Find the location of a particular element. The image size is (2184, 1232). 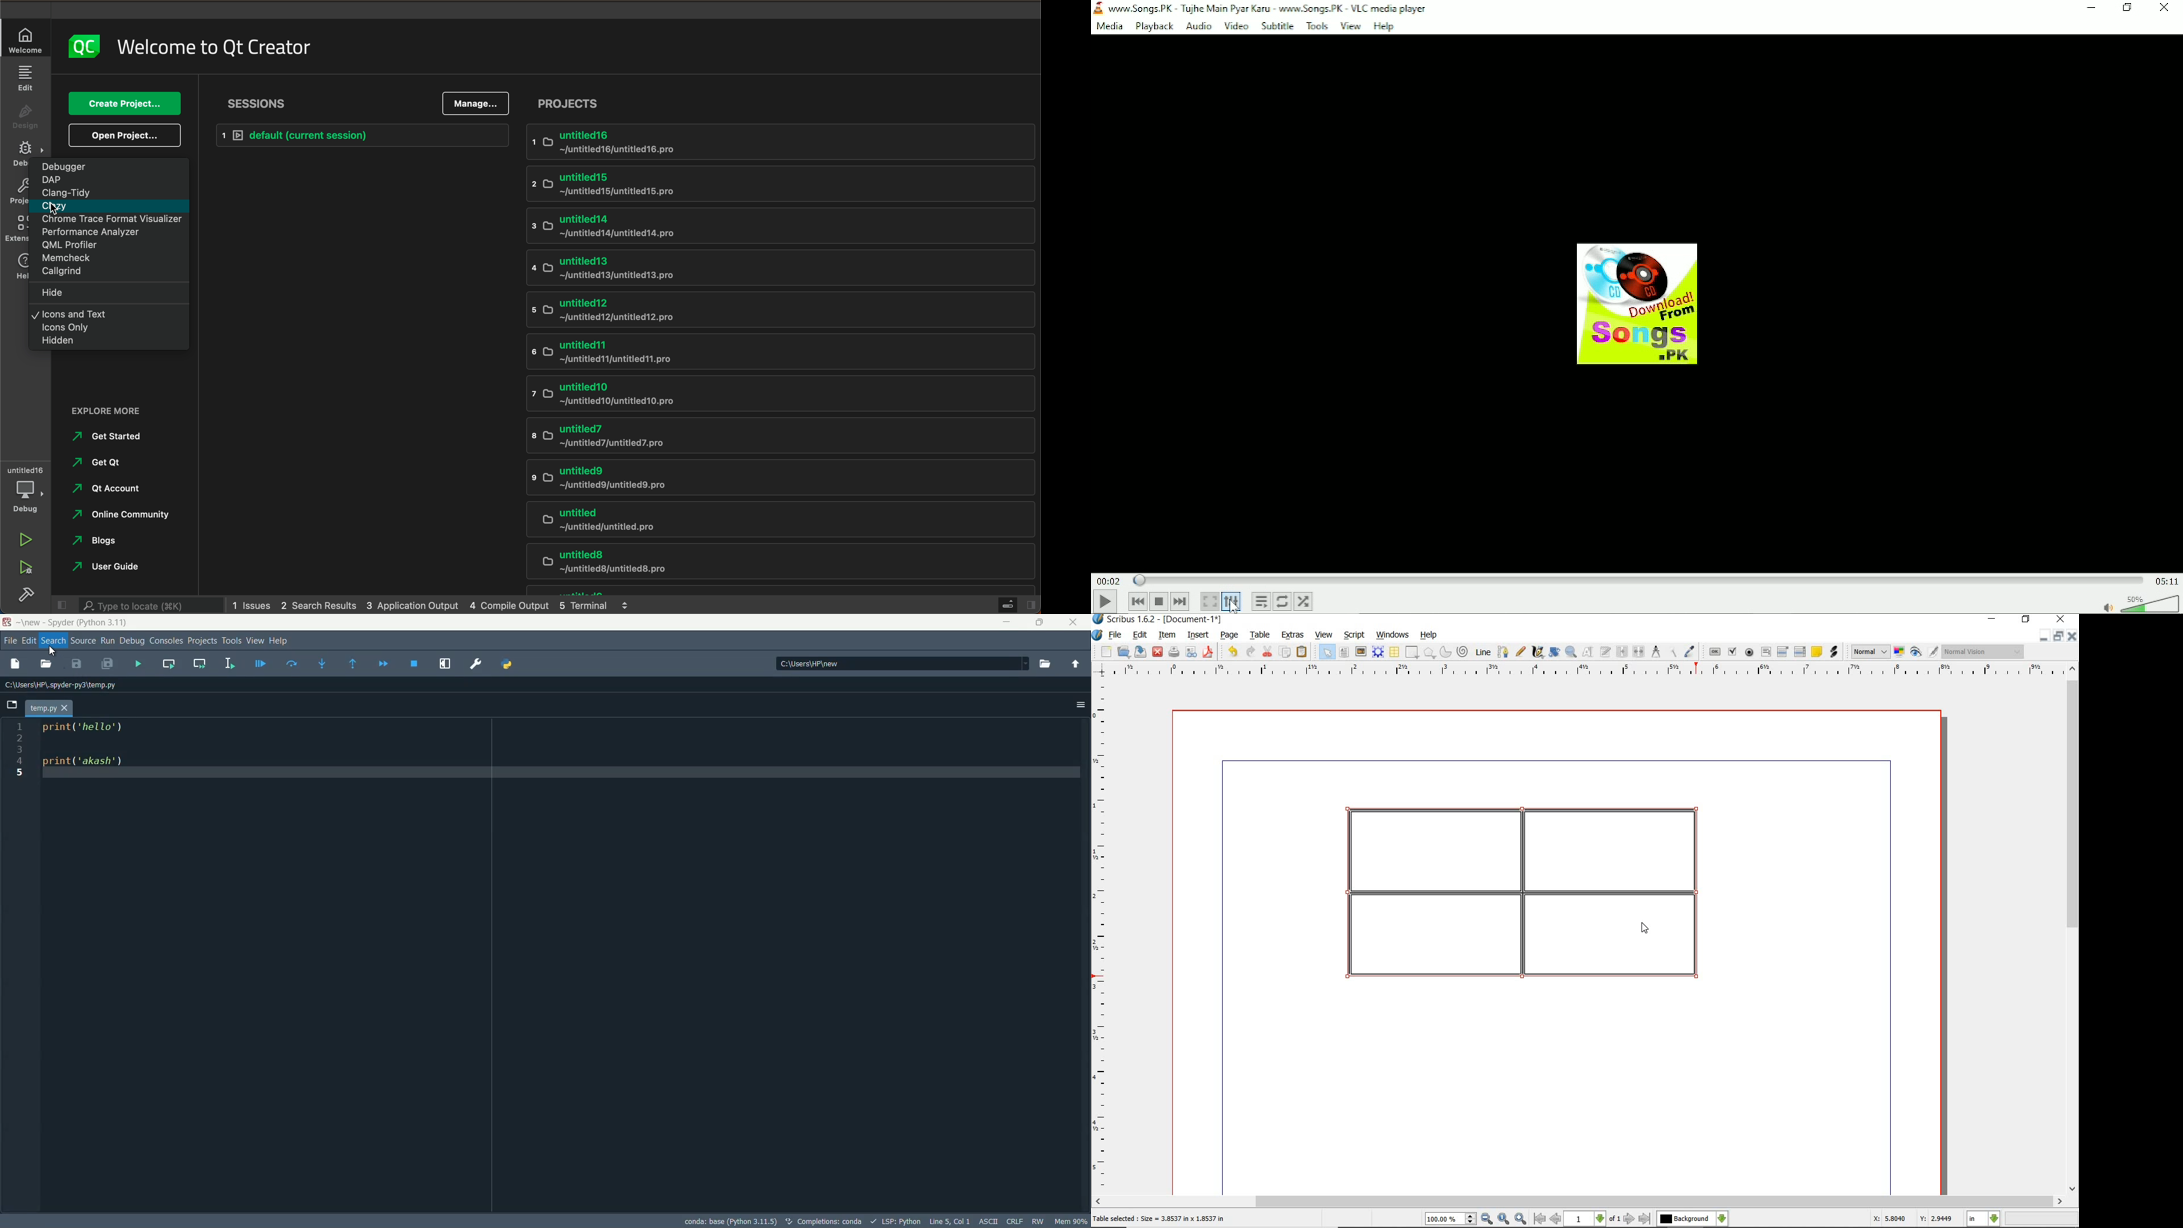

edit is located at coordinates (1139, 635).